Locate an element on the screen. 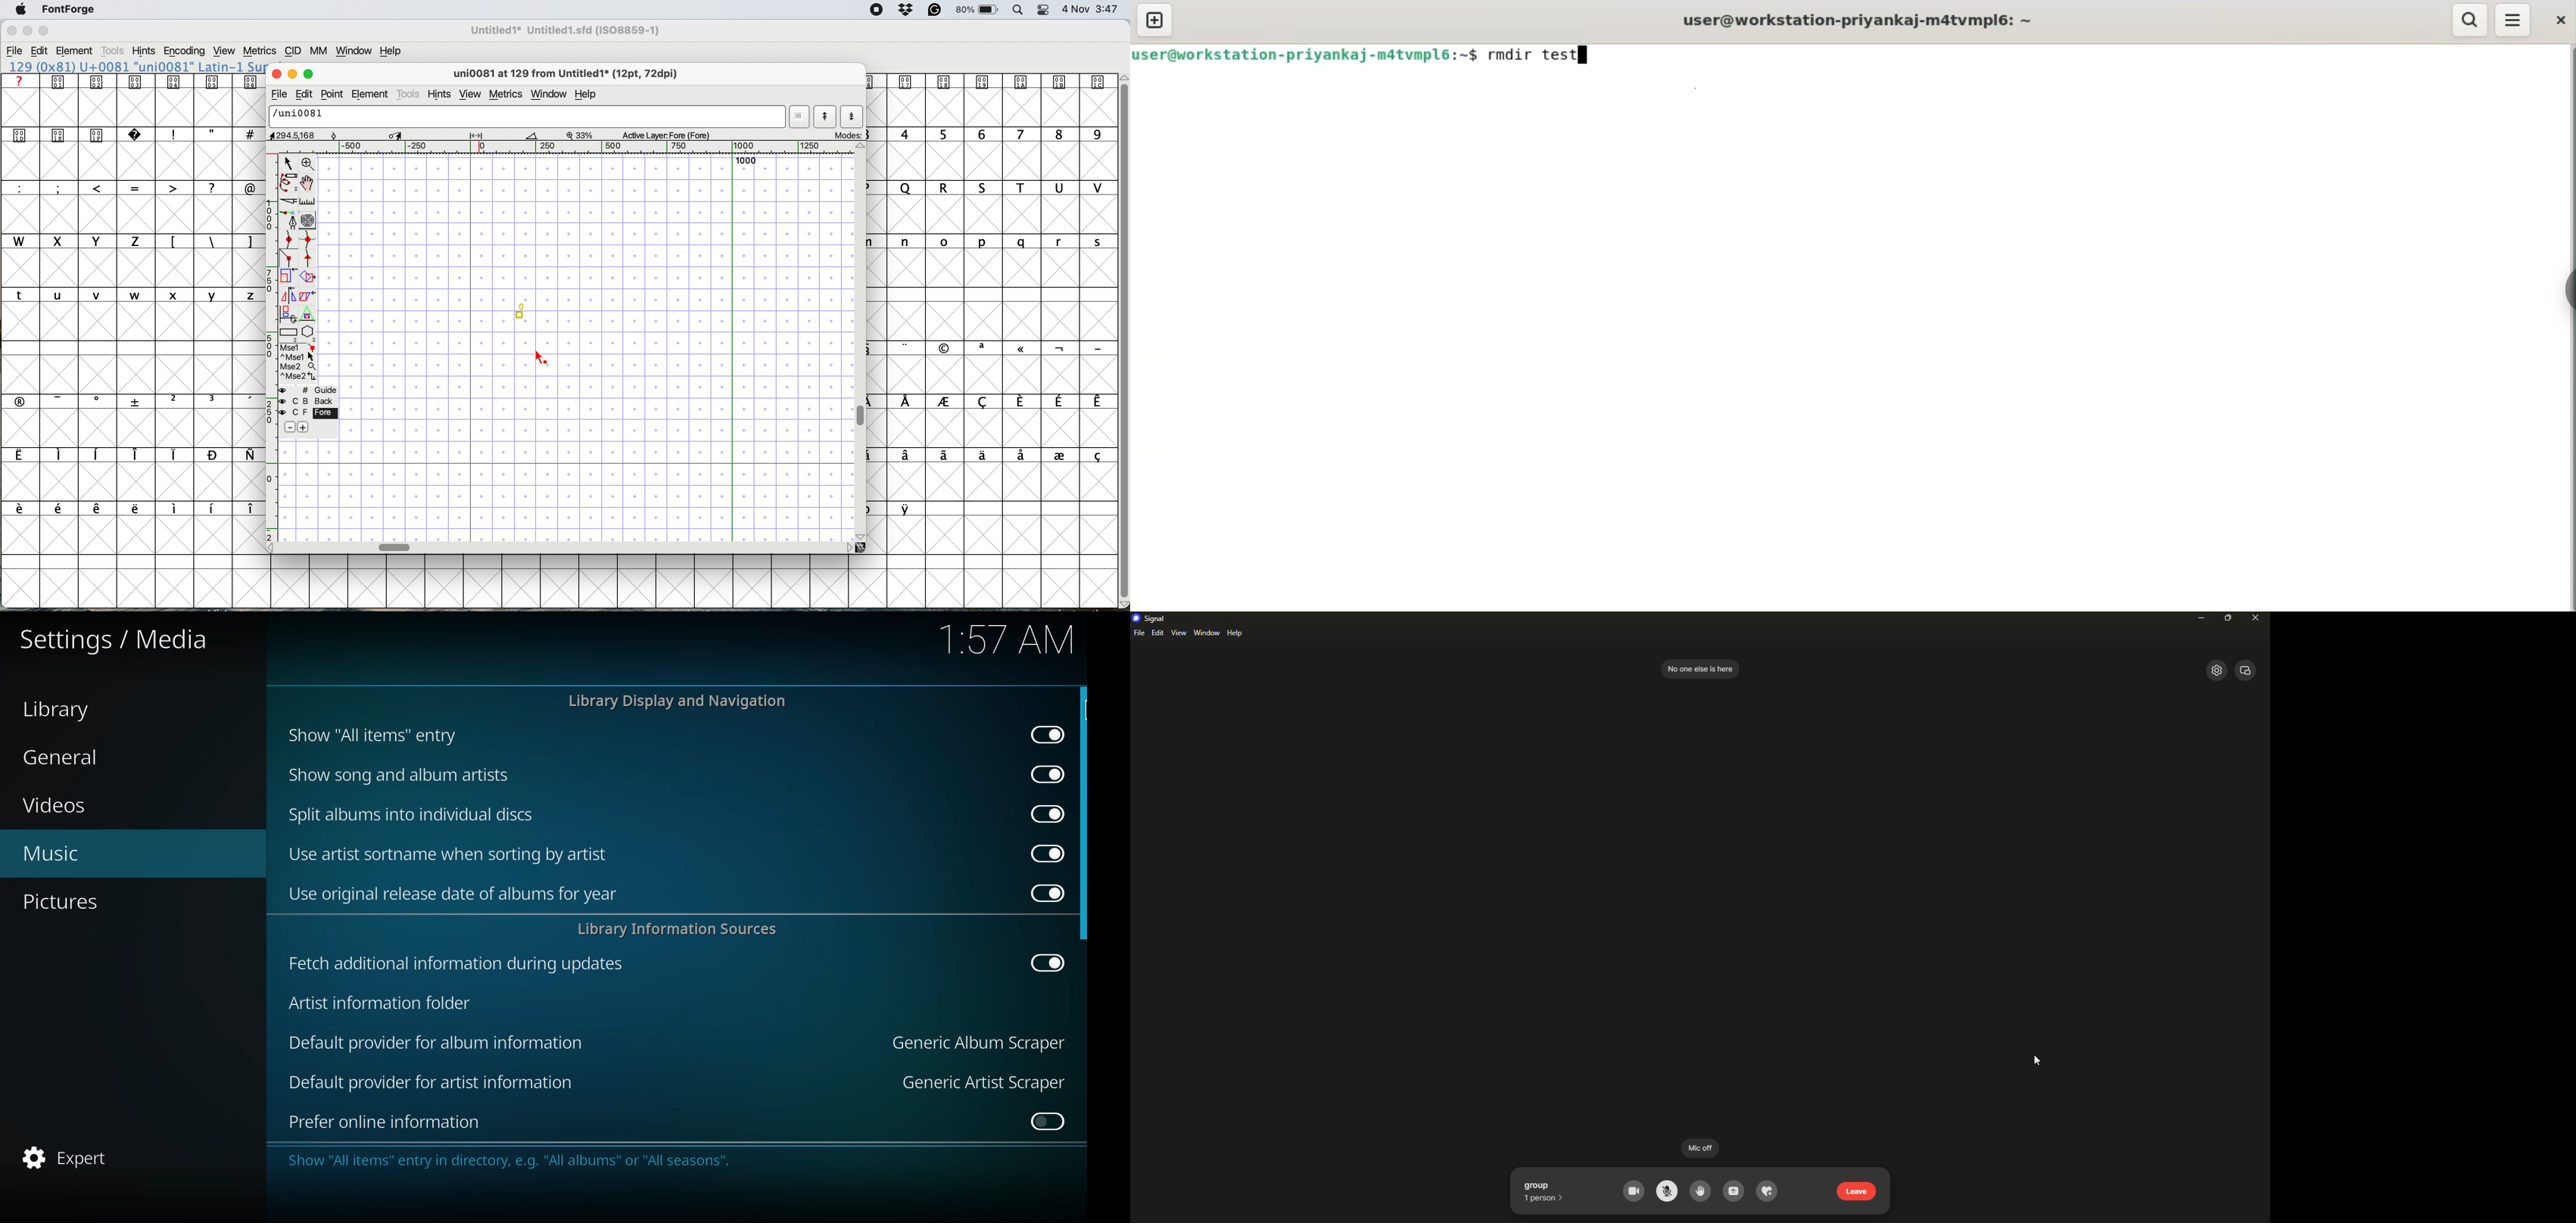 The image size is (2576, 1232). generic is located at coordinates (976, 1042).